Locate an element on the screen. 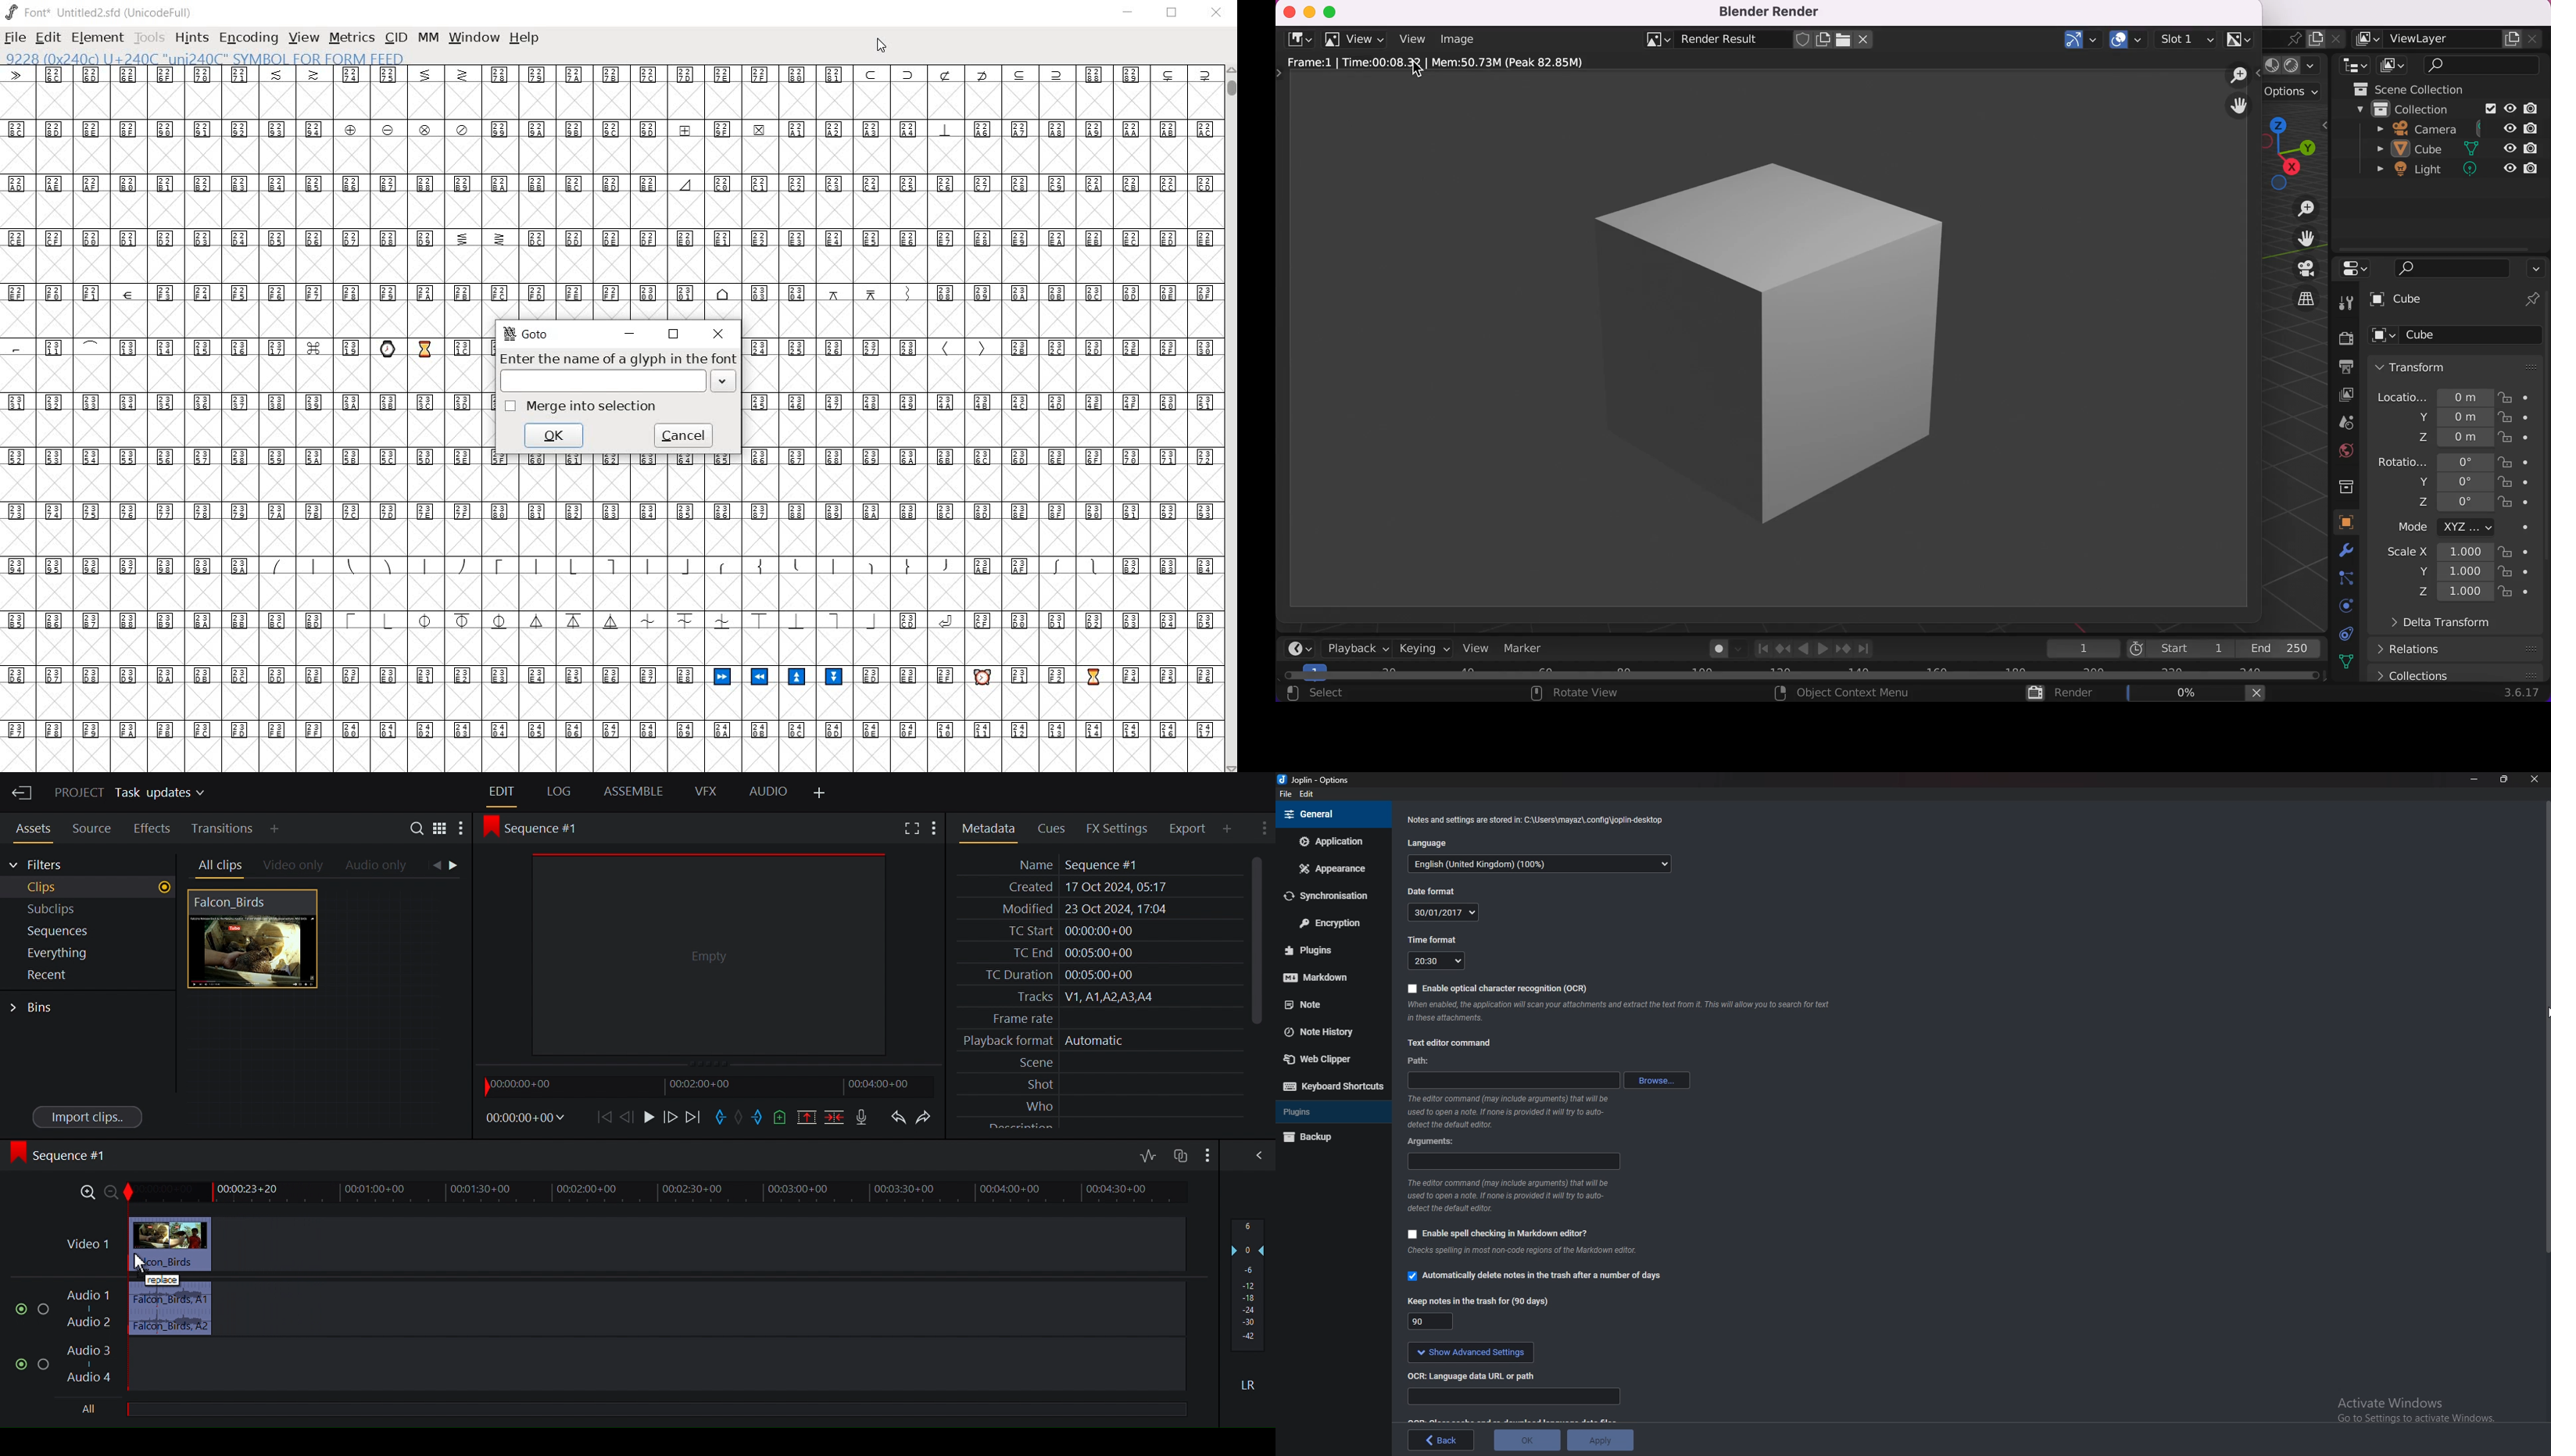  Language is located at coordinates (1433, 845).